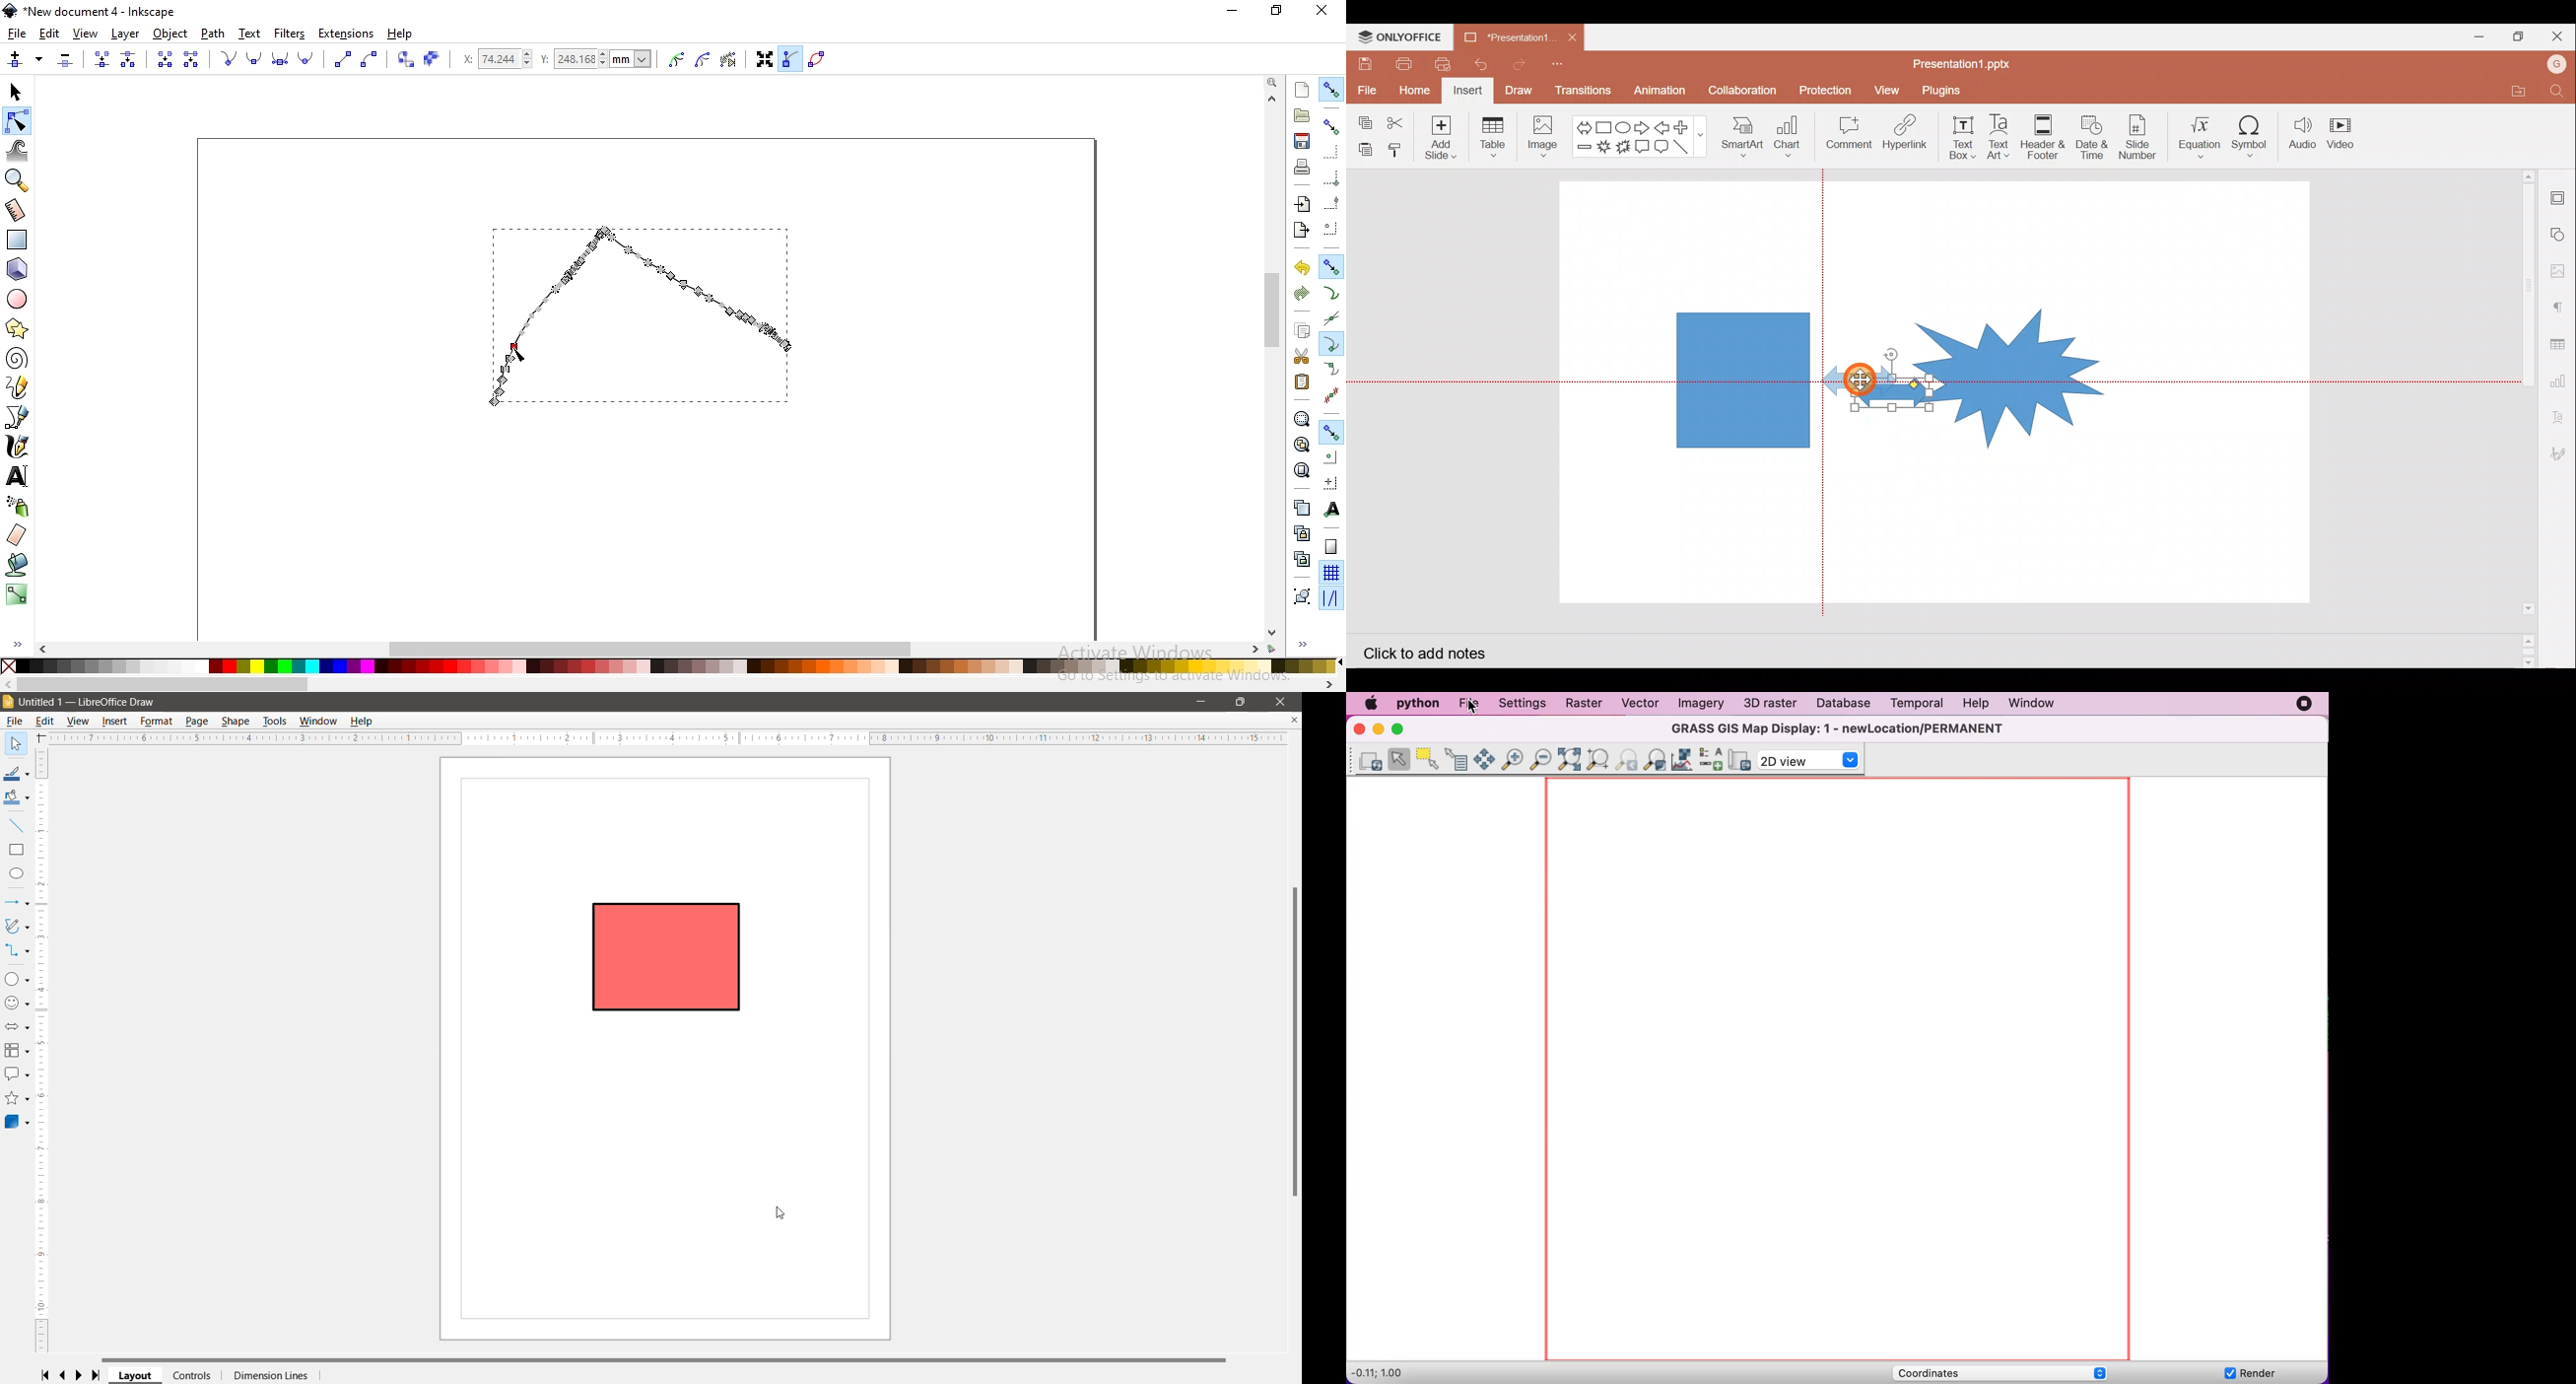 Image resolution: width=2576 pixels, height=1400 pixels. I want to click on Table settings, so click(2559, 341).